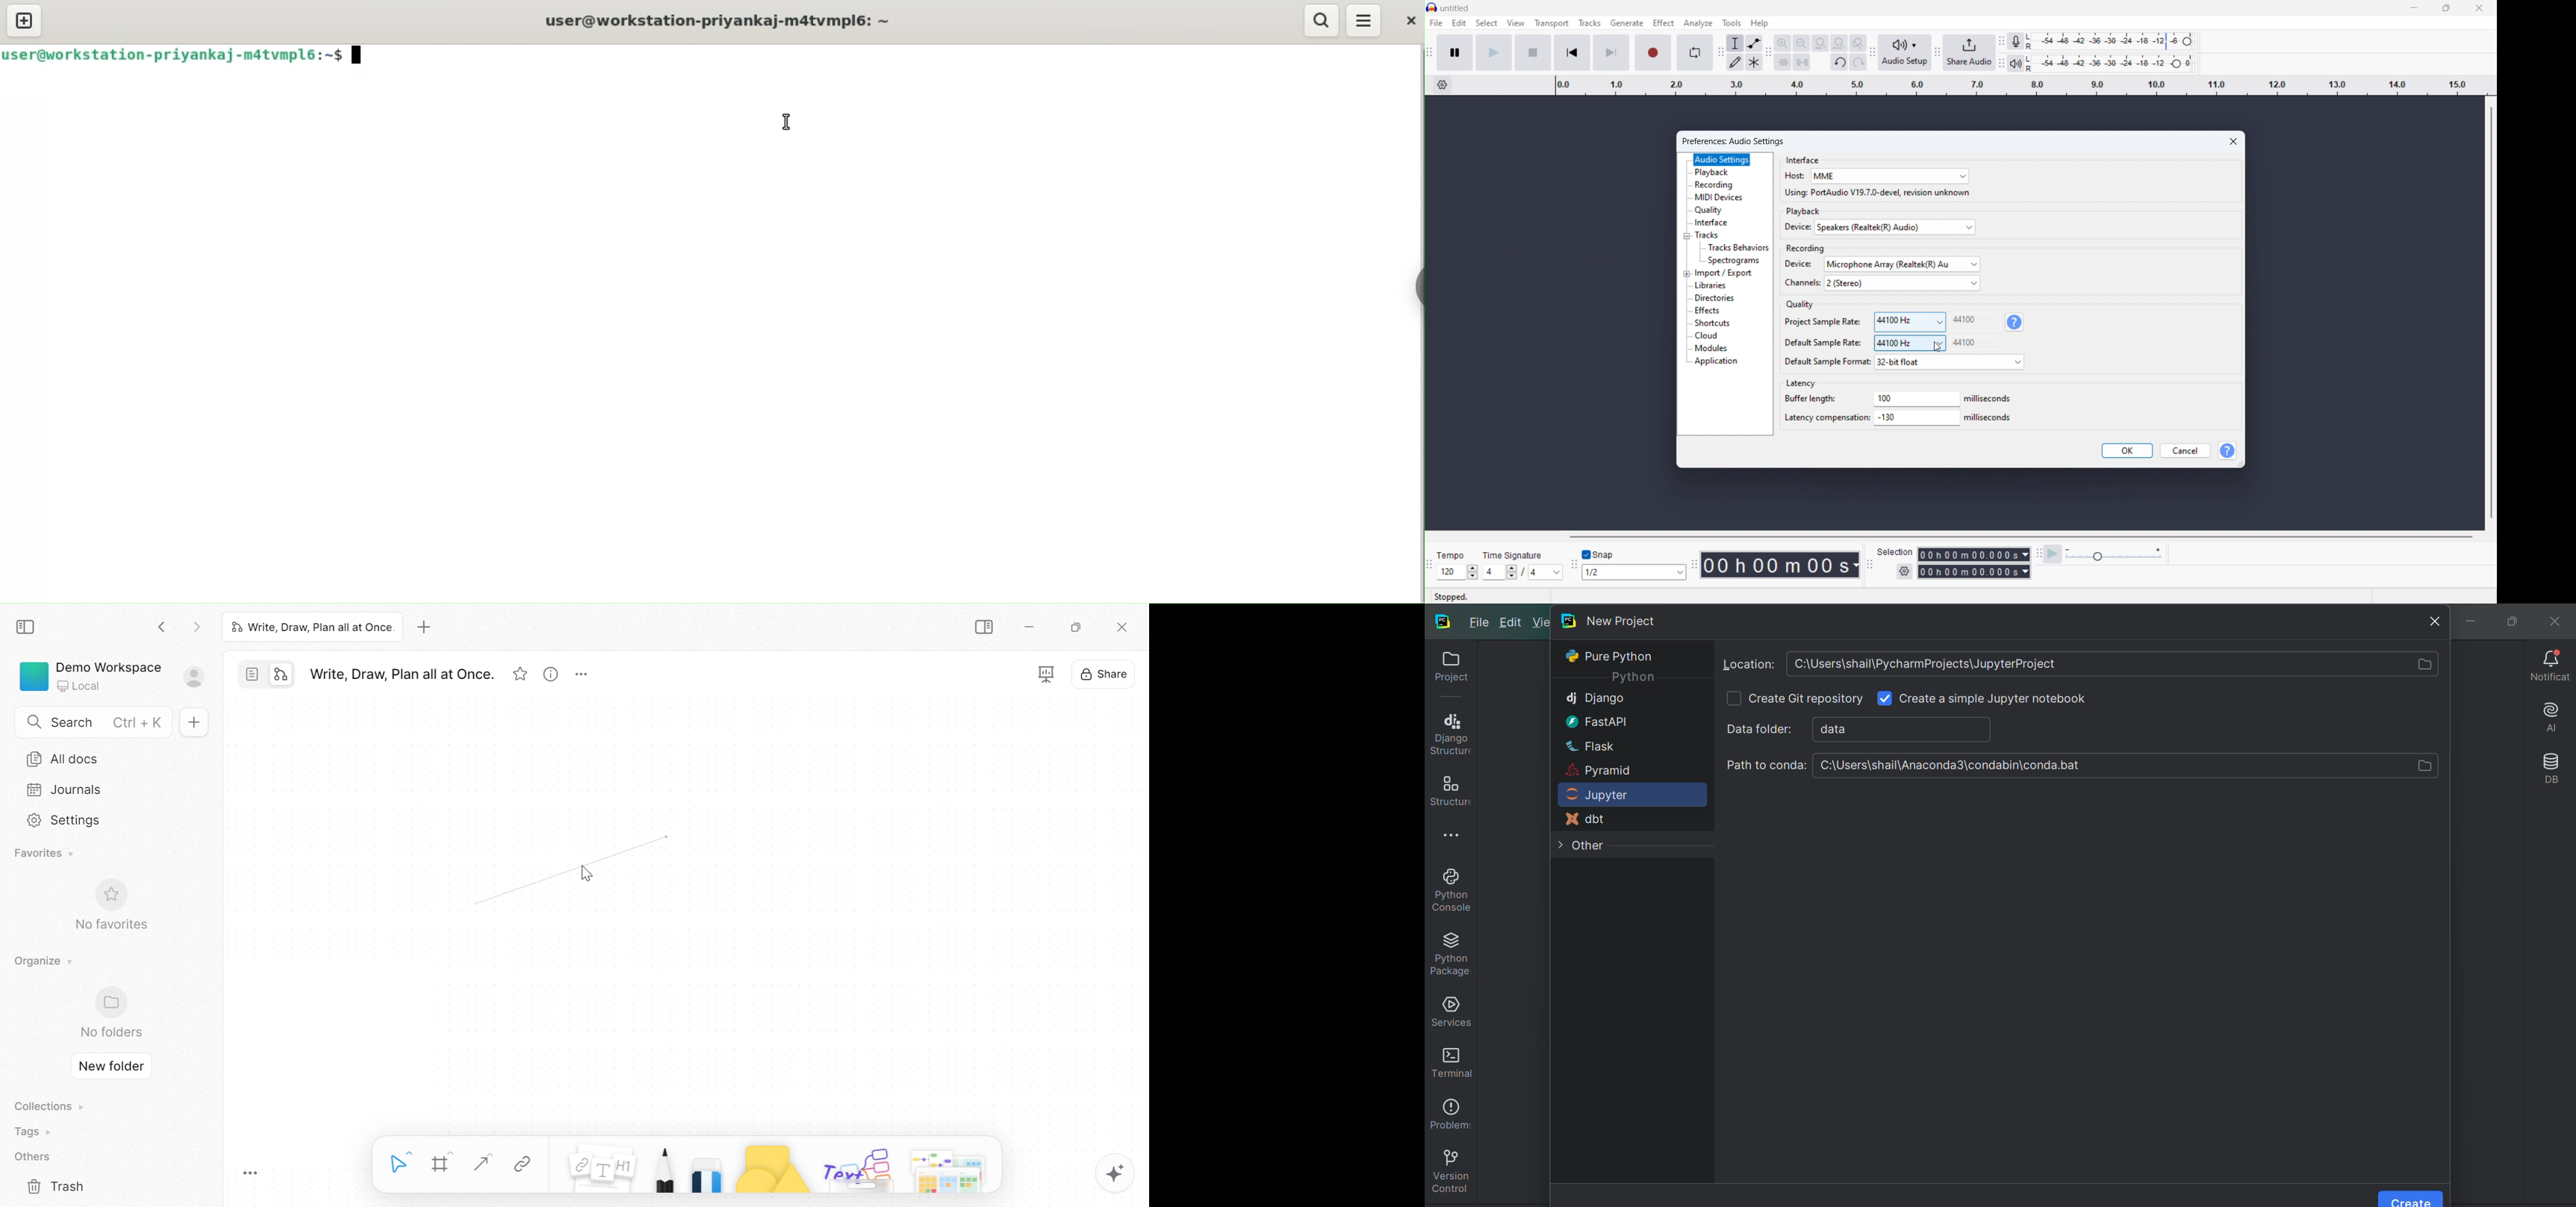 This screenshot has width=2576, height=1232. Describe the element at coordinates (788, 121) in the screenshot. I see `cursor` at that location.